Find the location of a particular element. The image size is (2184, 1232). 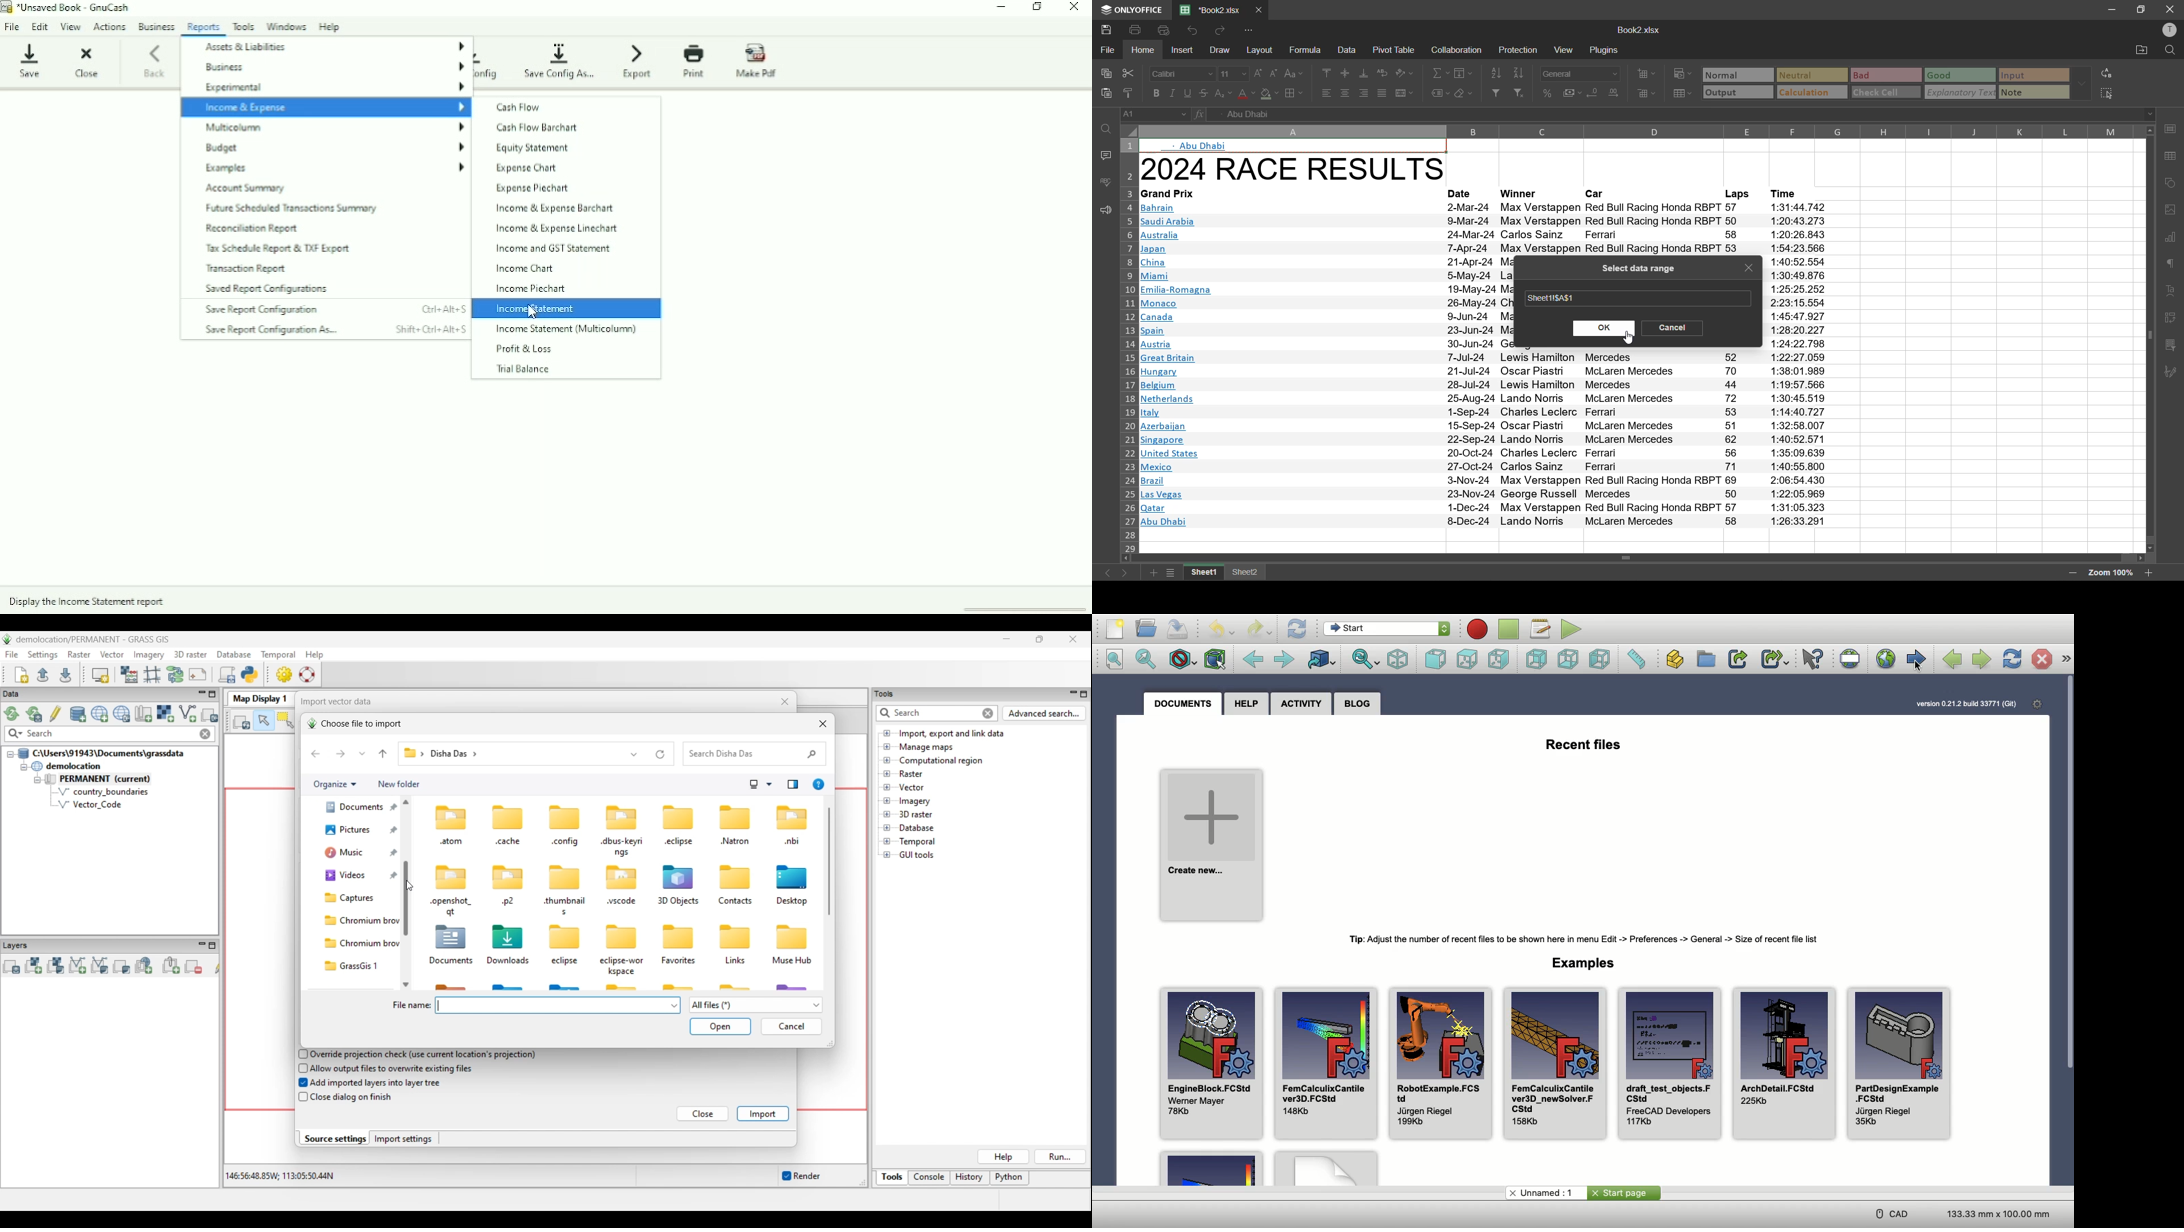

icon is located at coordinates (509, 816).